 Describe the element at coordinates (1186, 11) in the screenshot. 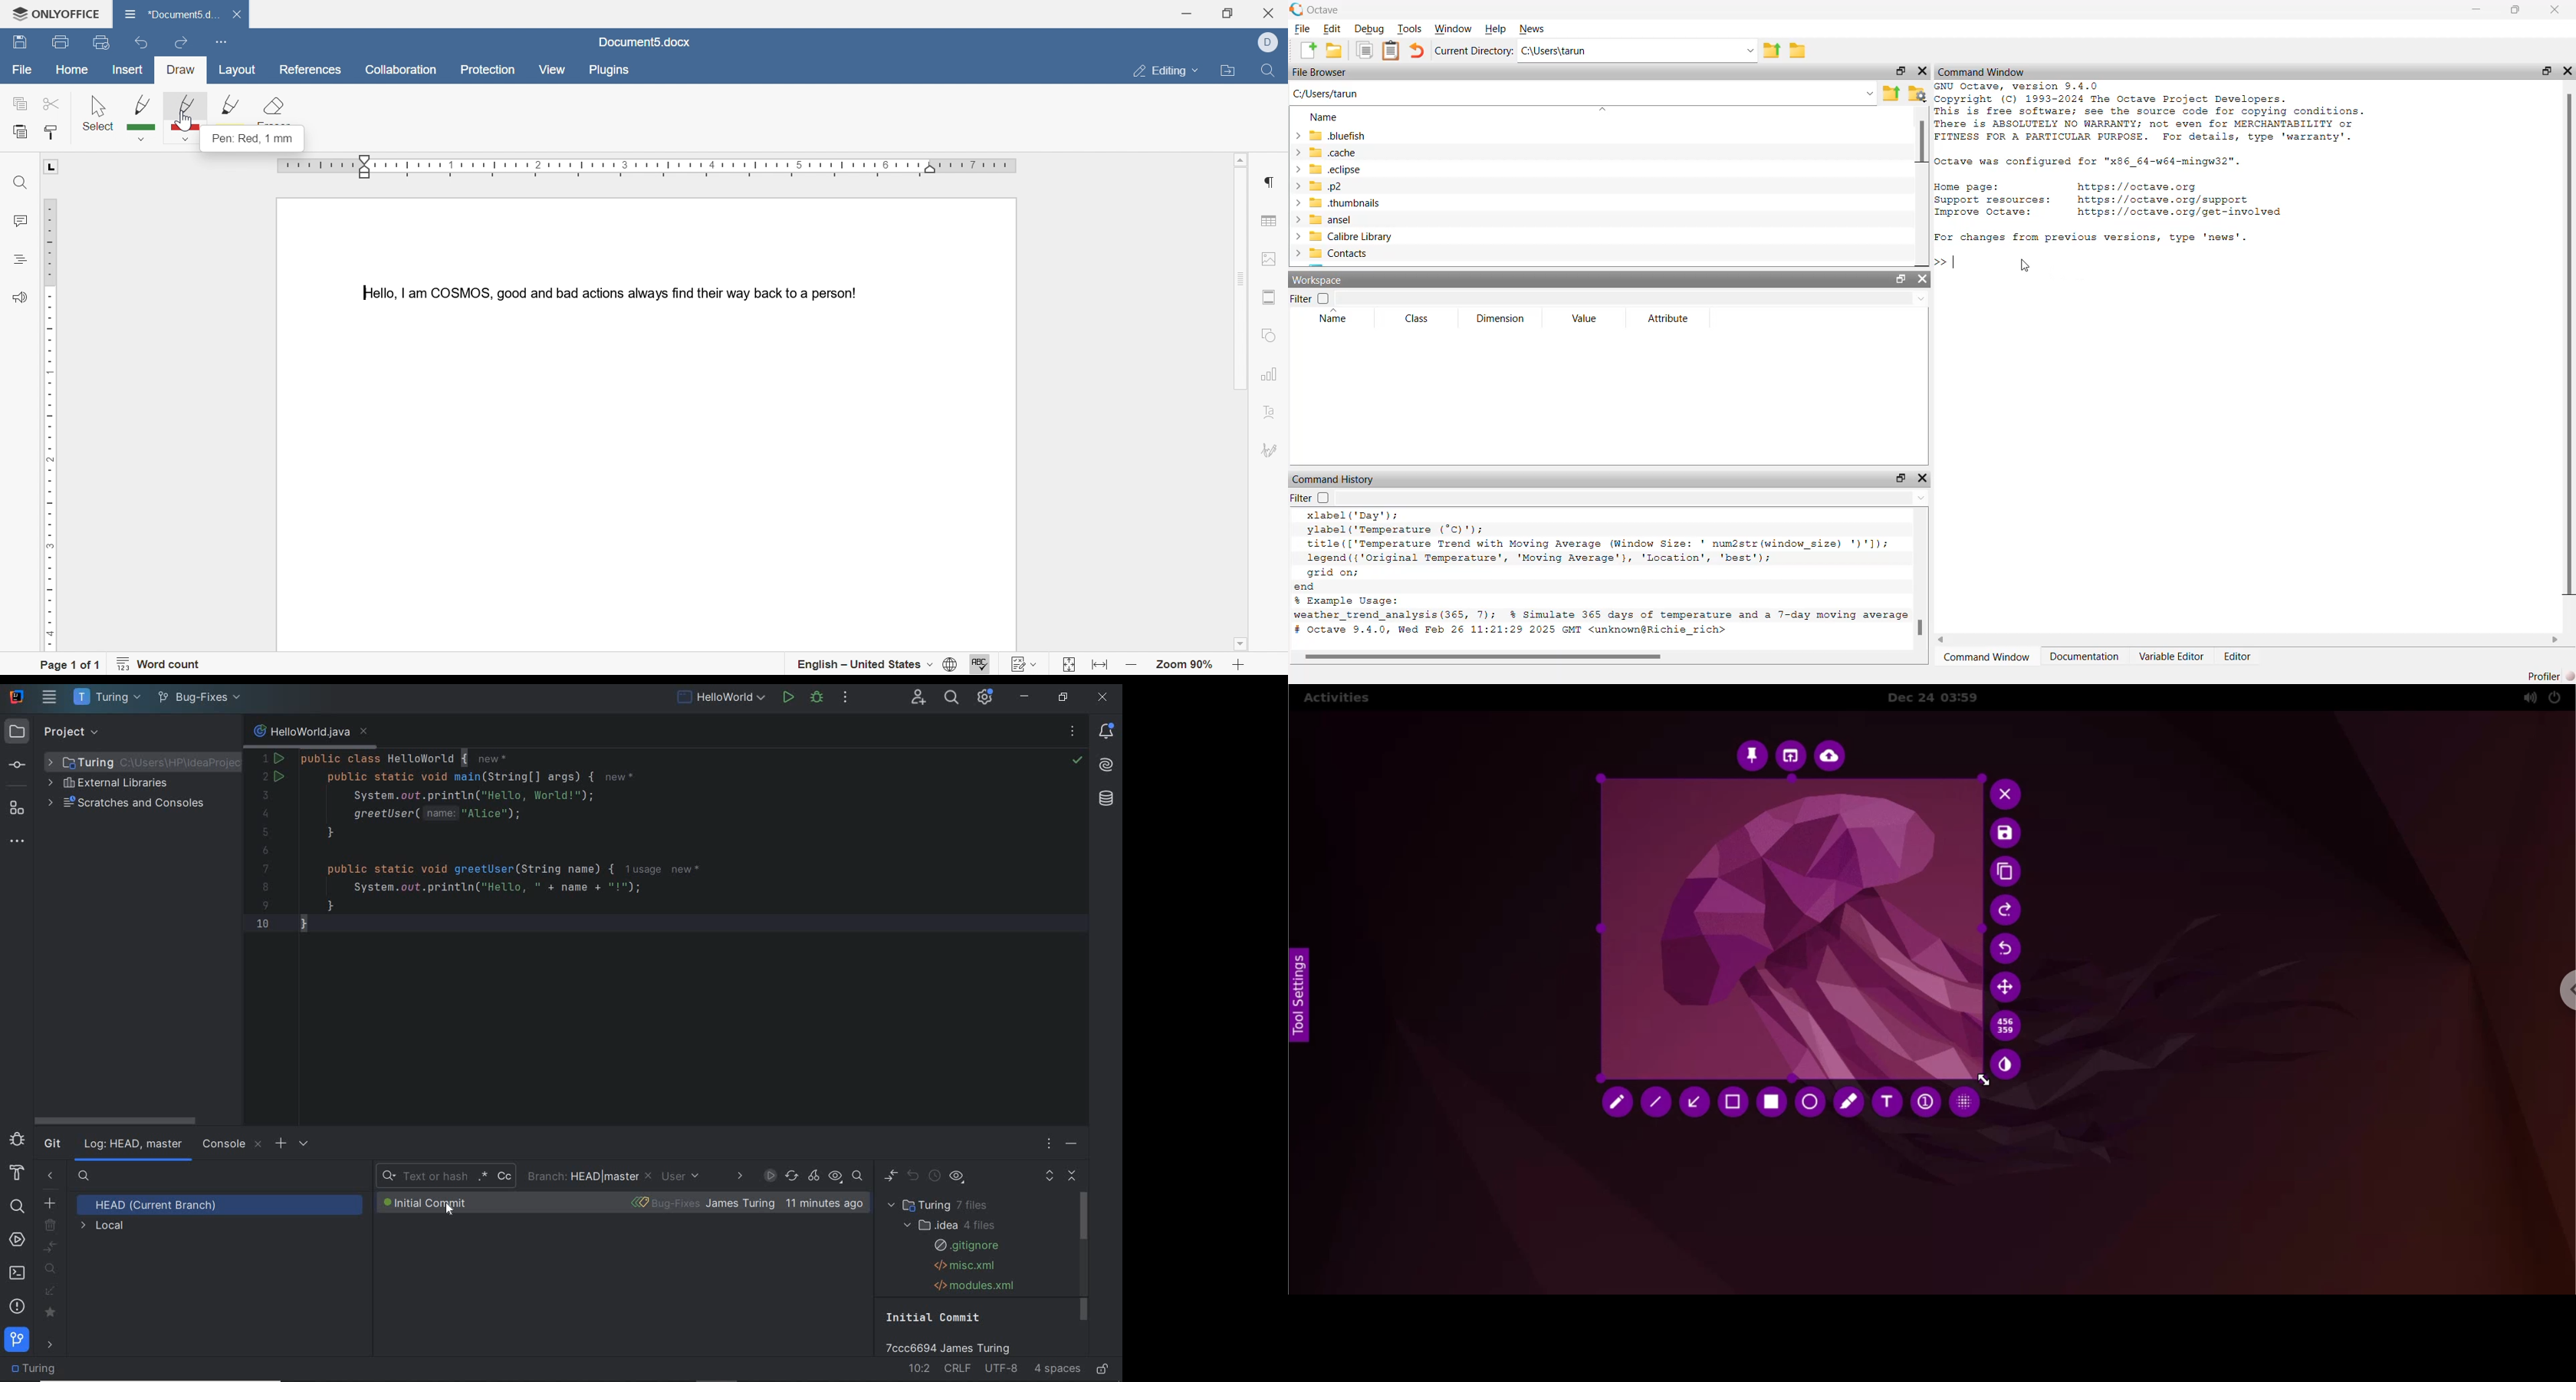

I see `minimize` at that location.